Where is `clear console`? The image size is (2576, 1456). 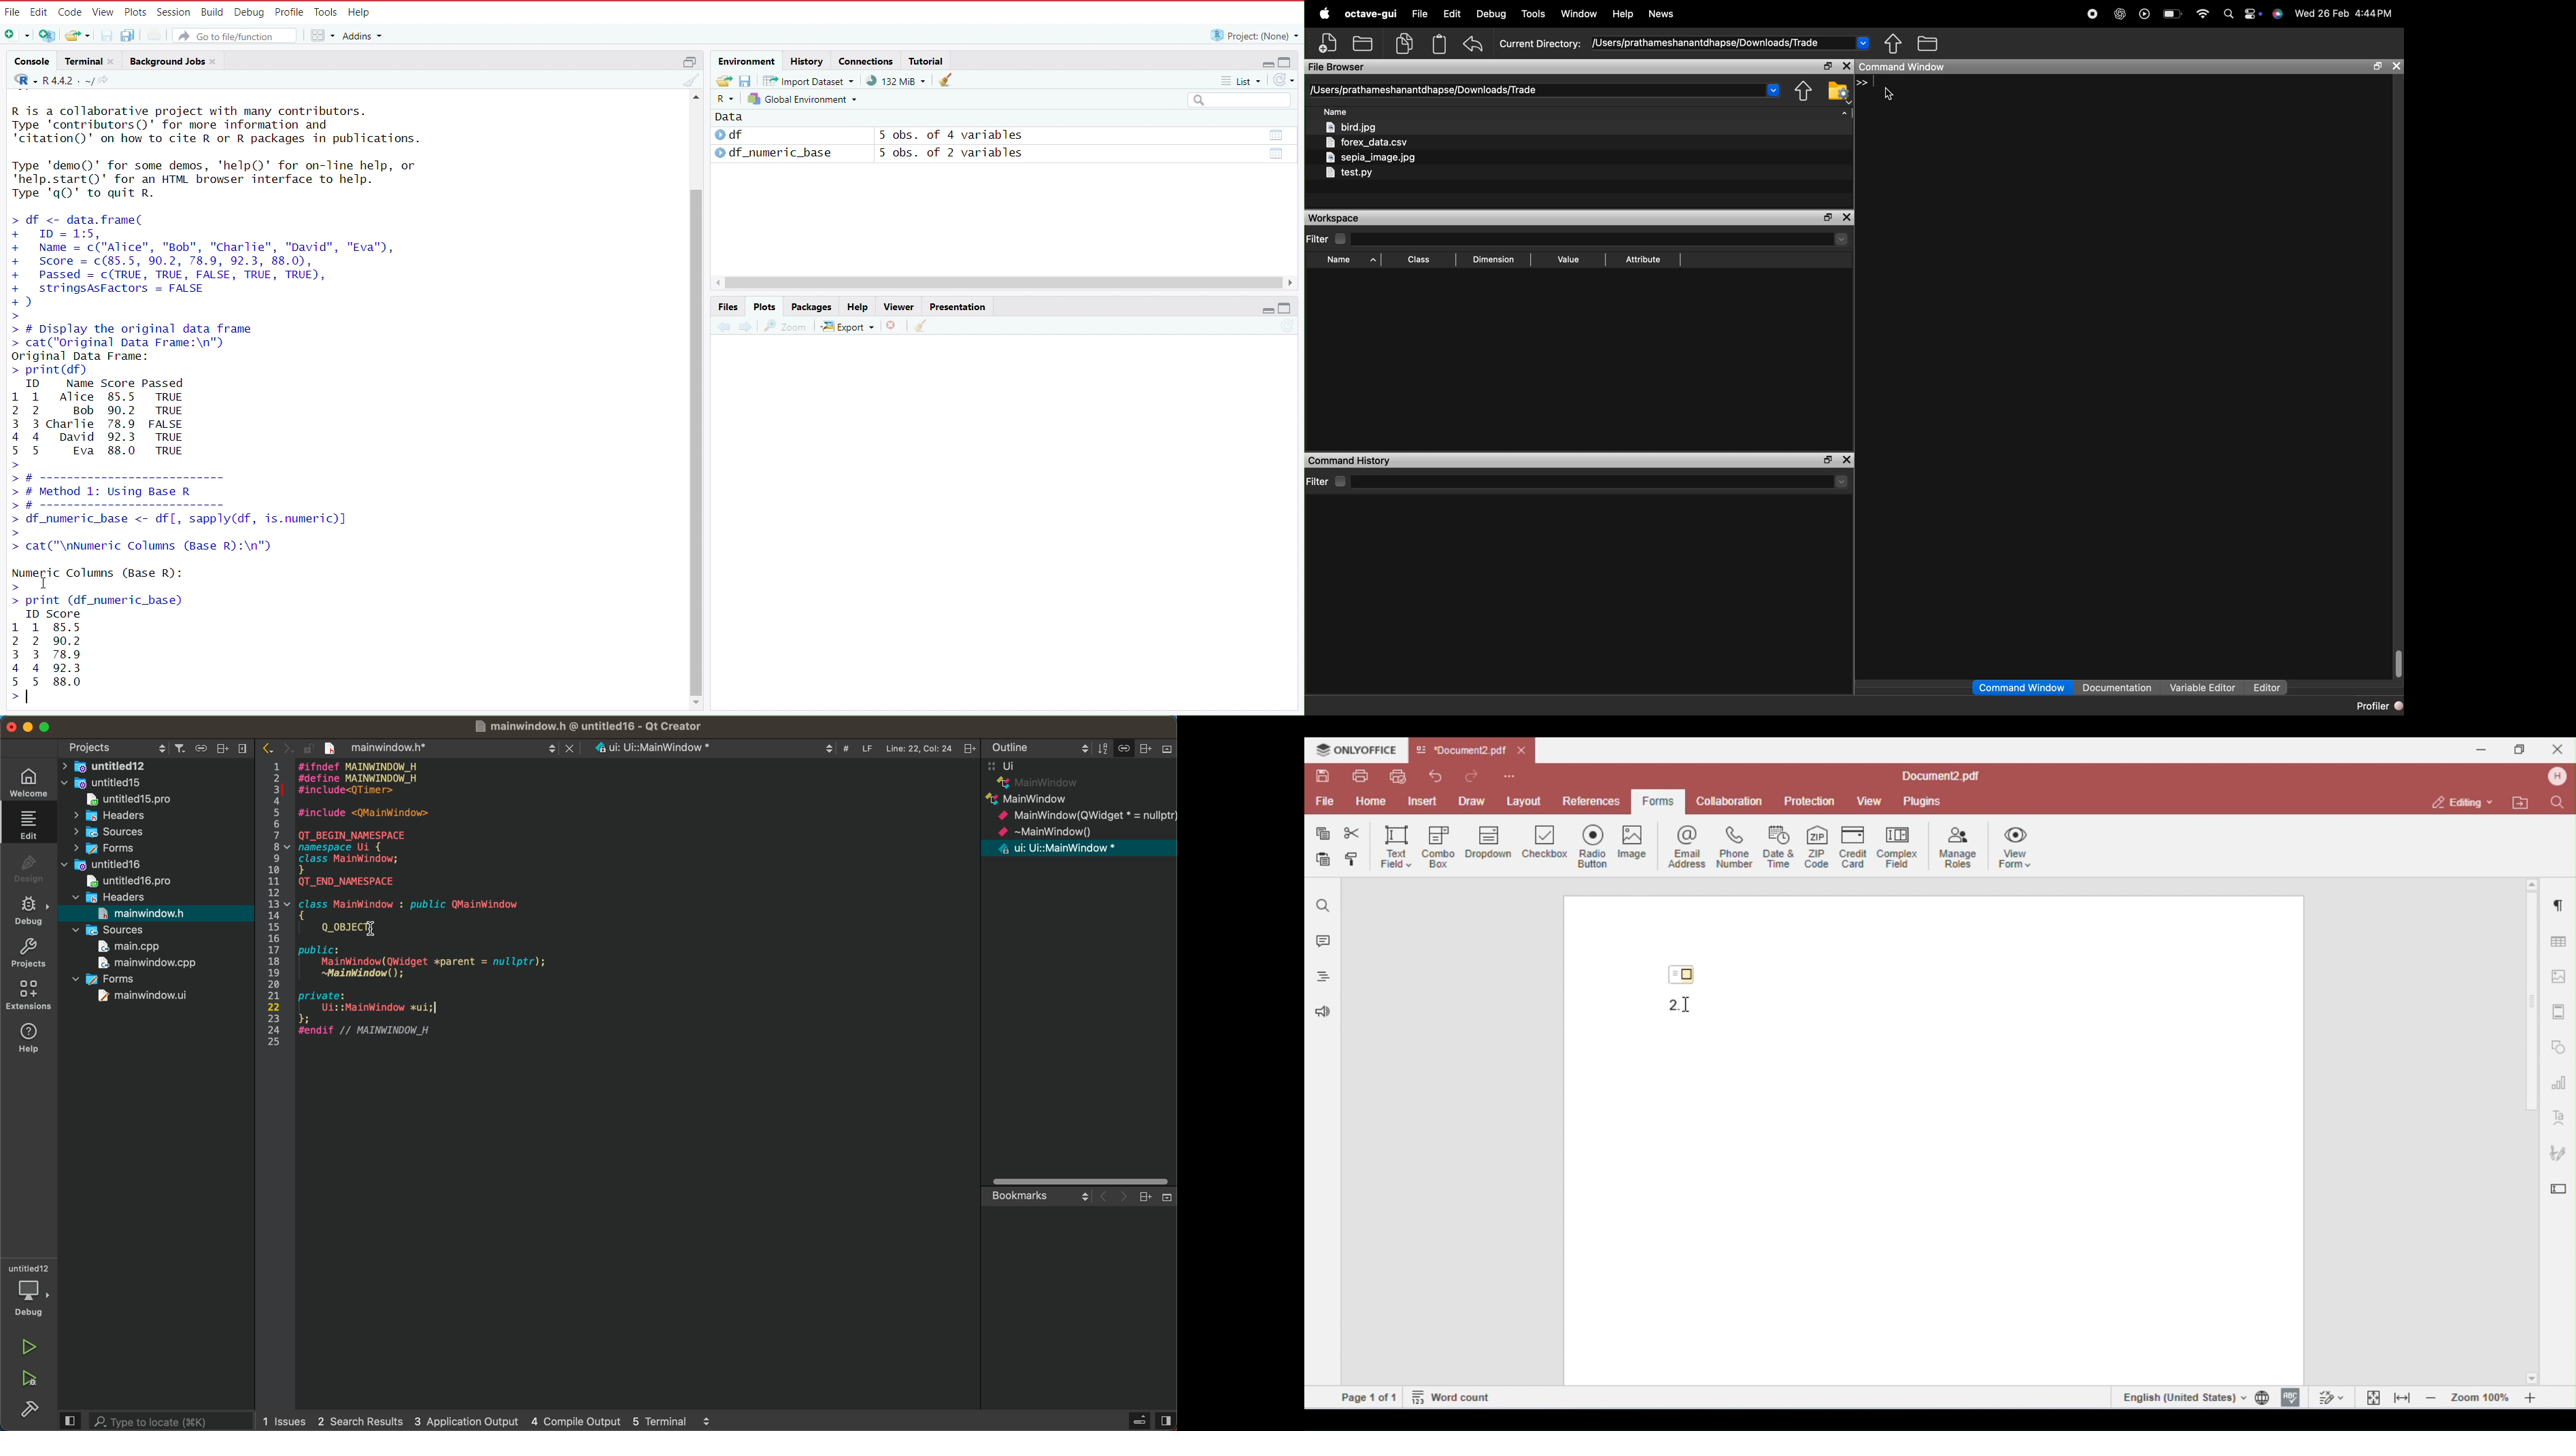 clear console is located at coordinates (688, 80).